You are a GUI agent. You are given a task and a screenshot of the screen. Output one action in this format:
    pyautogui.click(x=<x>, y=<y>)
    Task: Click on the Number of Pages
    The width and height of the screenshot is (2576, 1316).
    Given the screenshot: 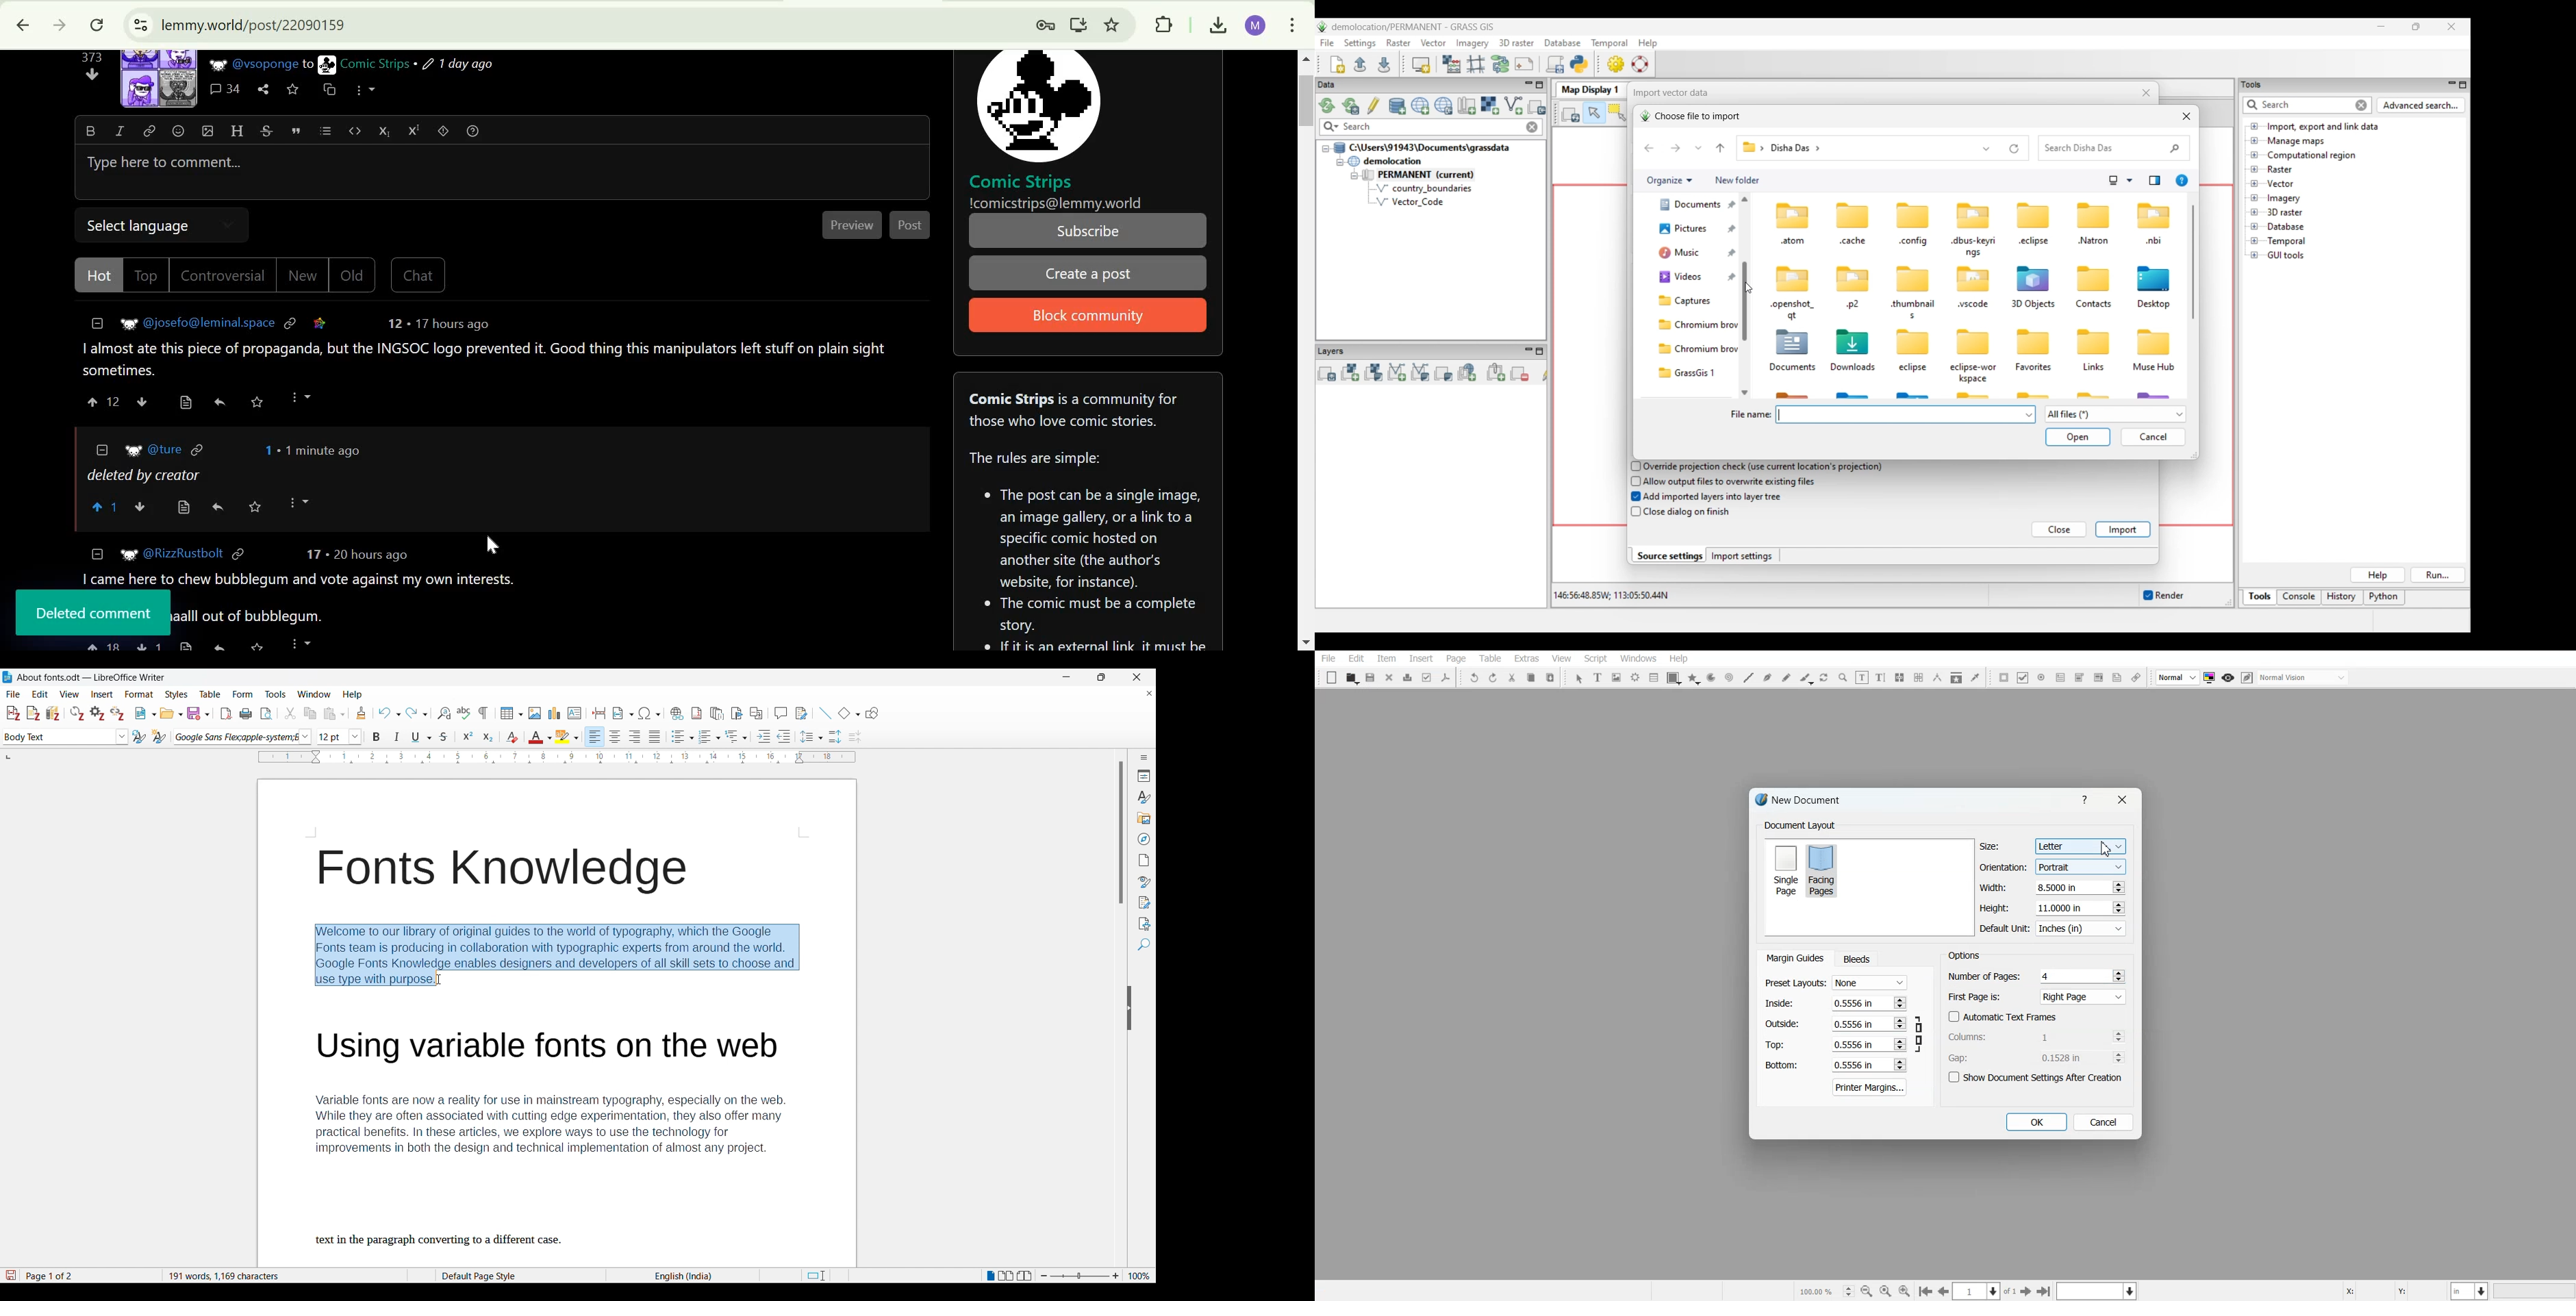 What is the action you would take?
    pyautogui.click(x=2037, y=976)
    